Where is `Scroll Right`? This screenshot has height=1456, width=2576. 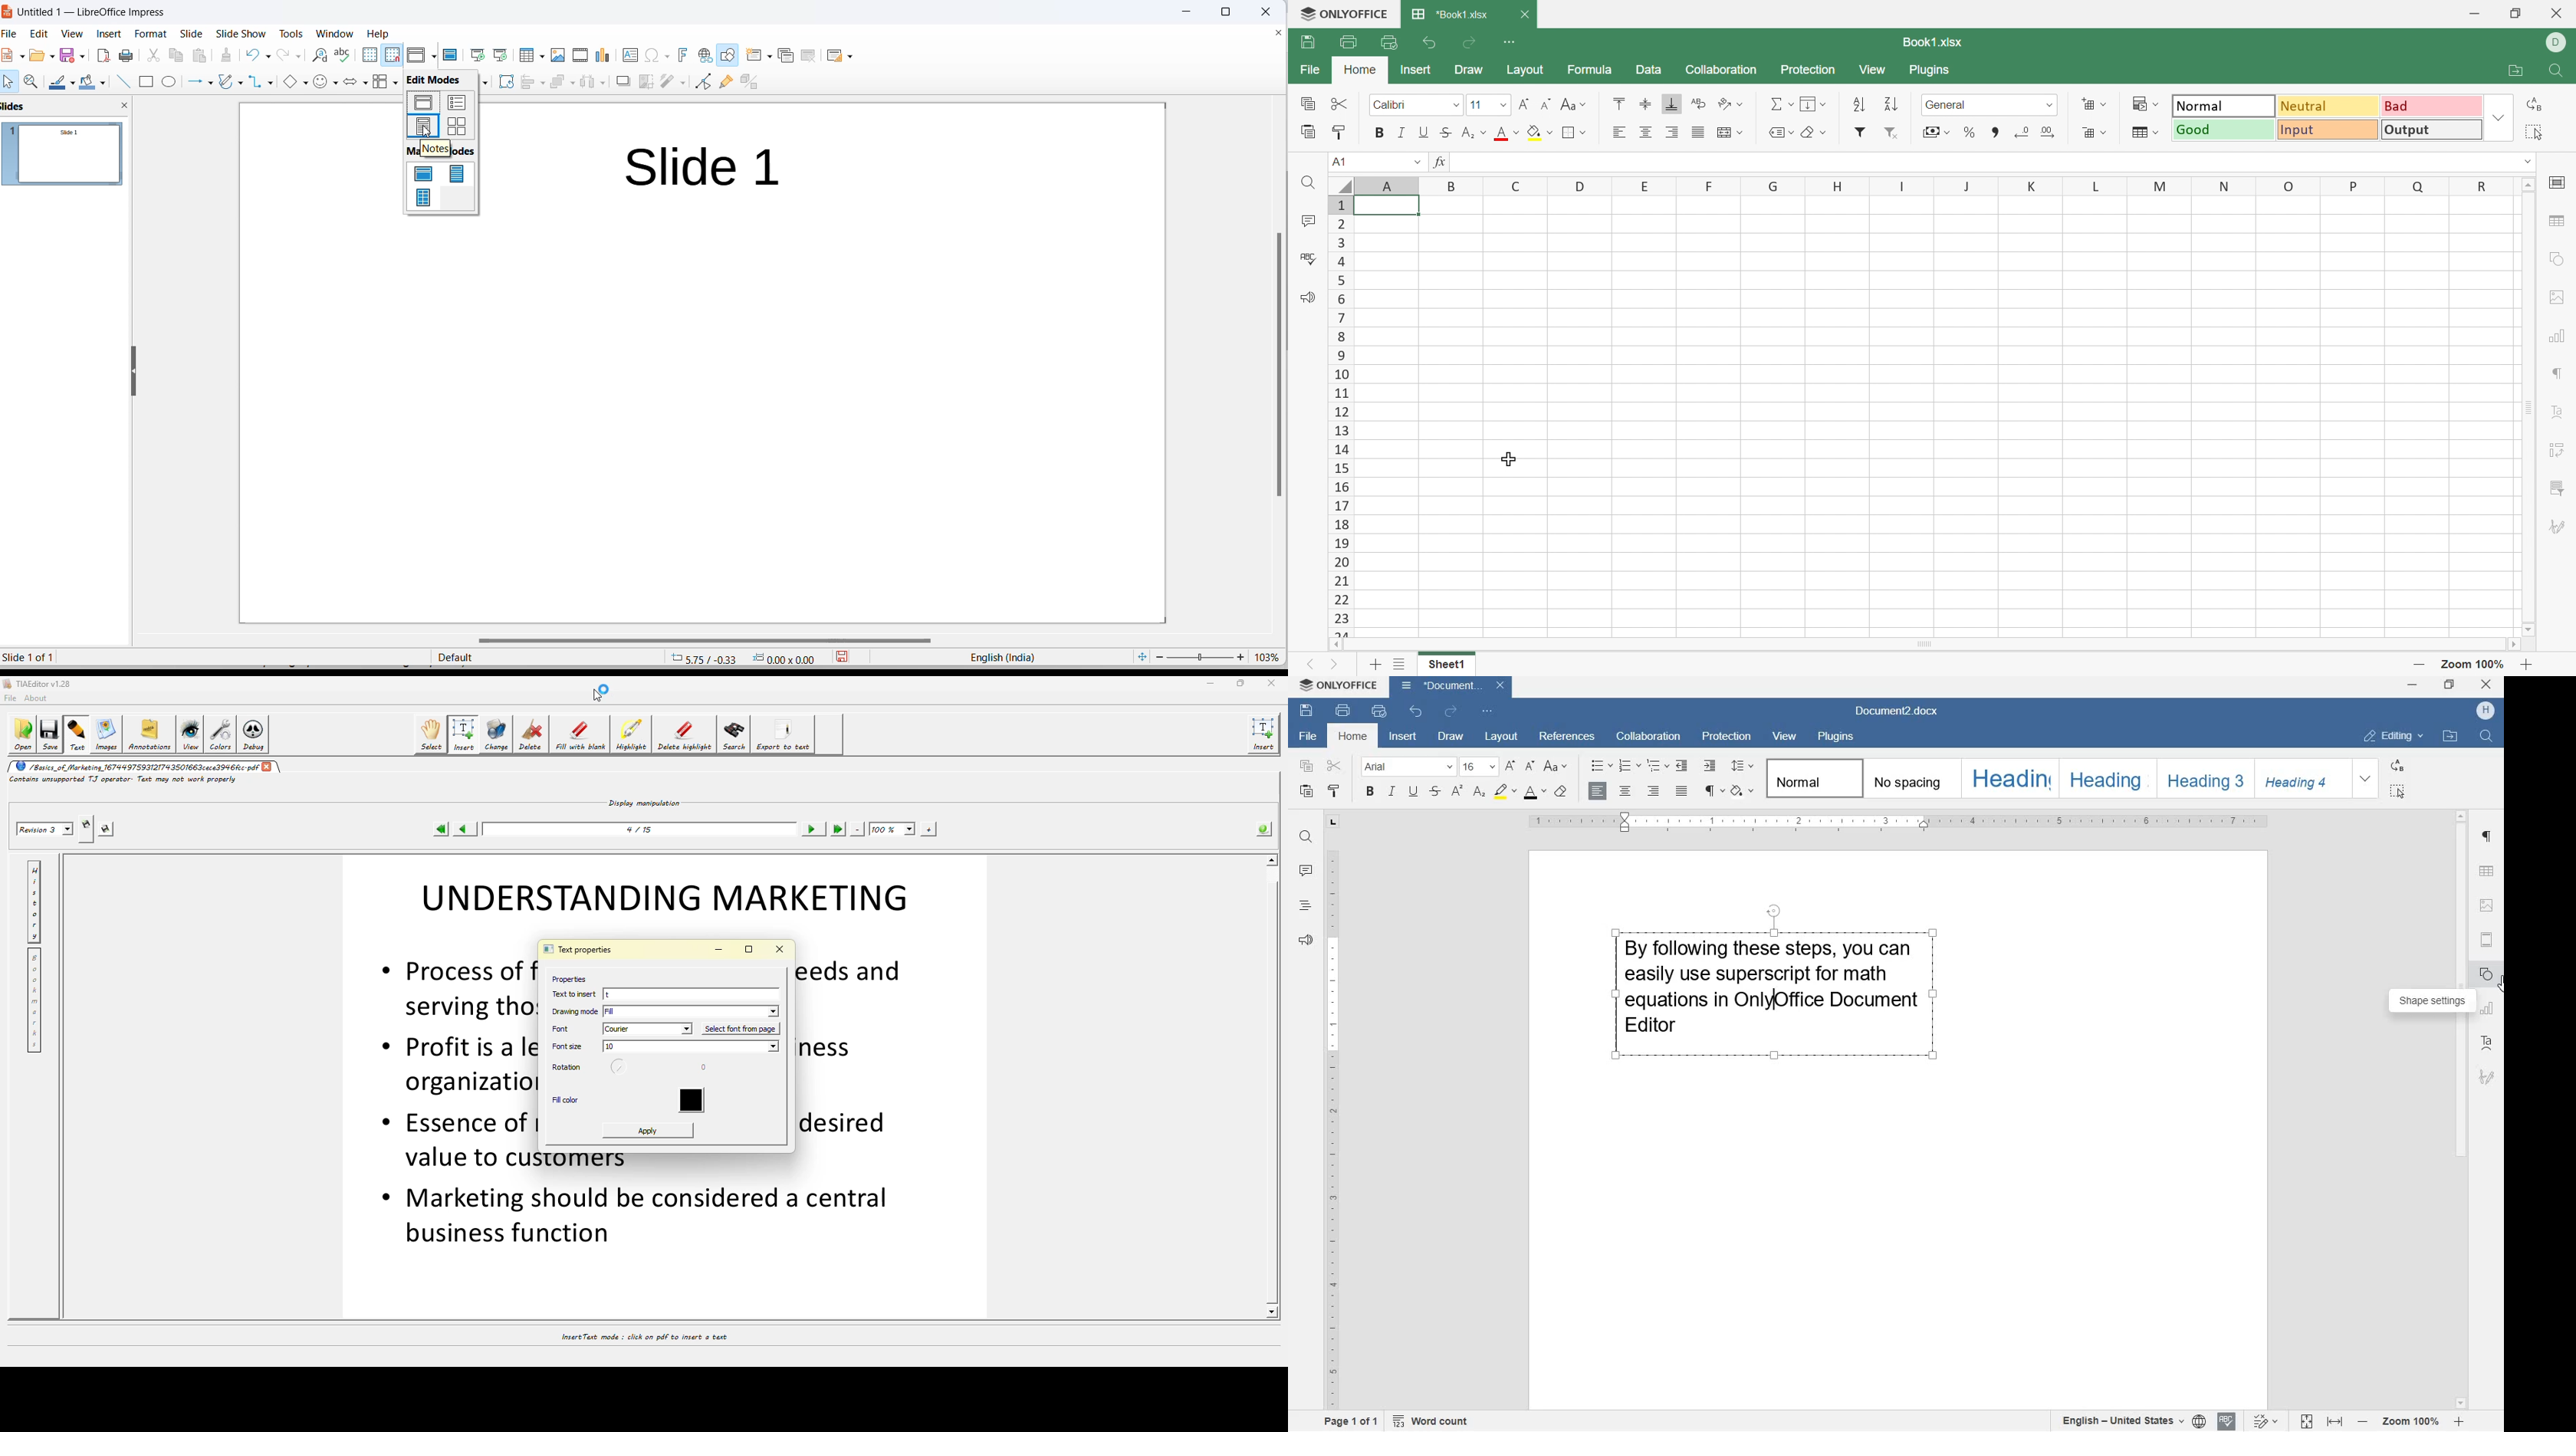
Scroll Right is located at coordinates (2511, 644).